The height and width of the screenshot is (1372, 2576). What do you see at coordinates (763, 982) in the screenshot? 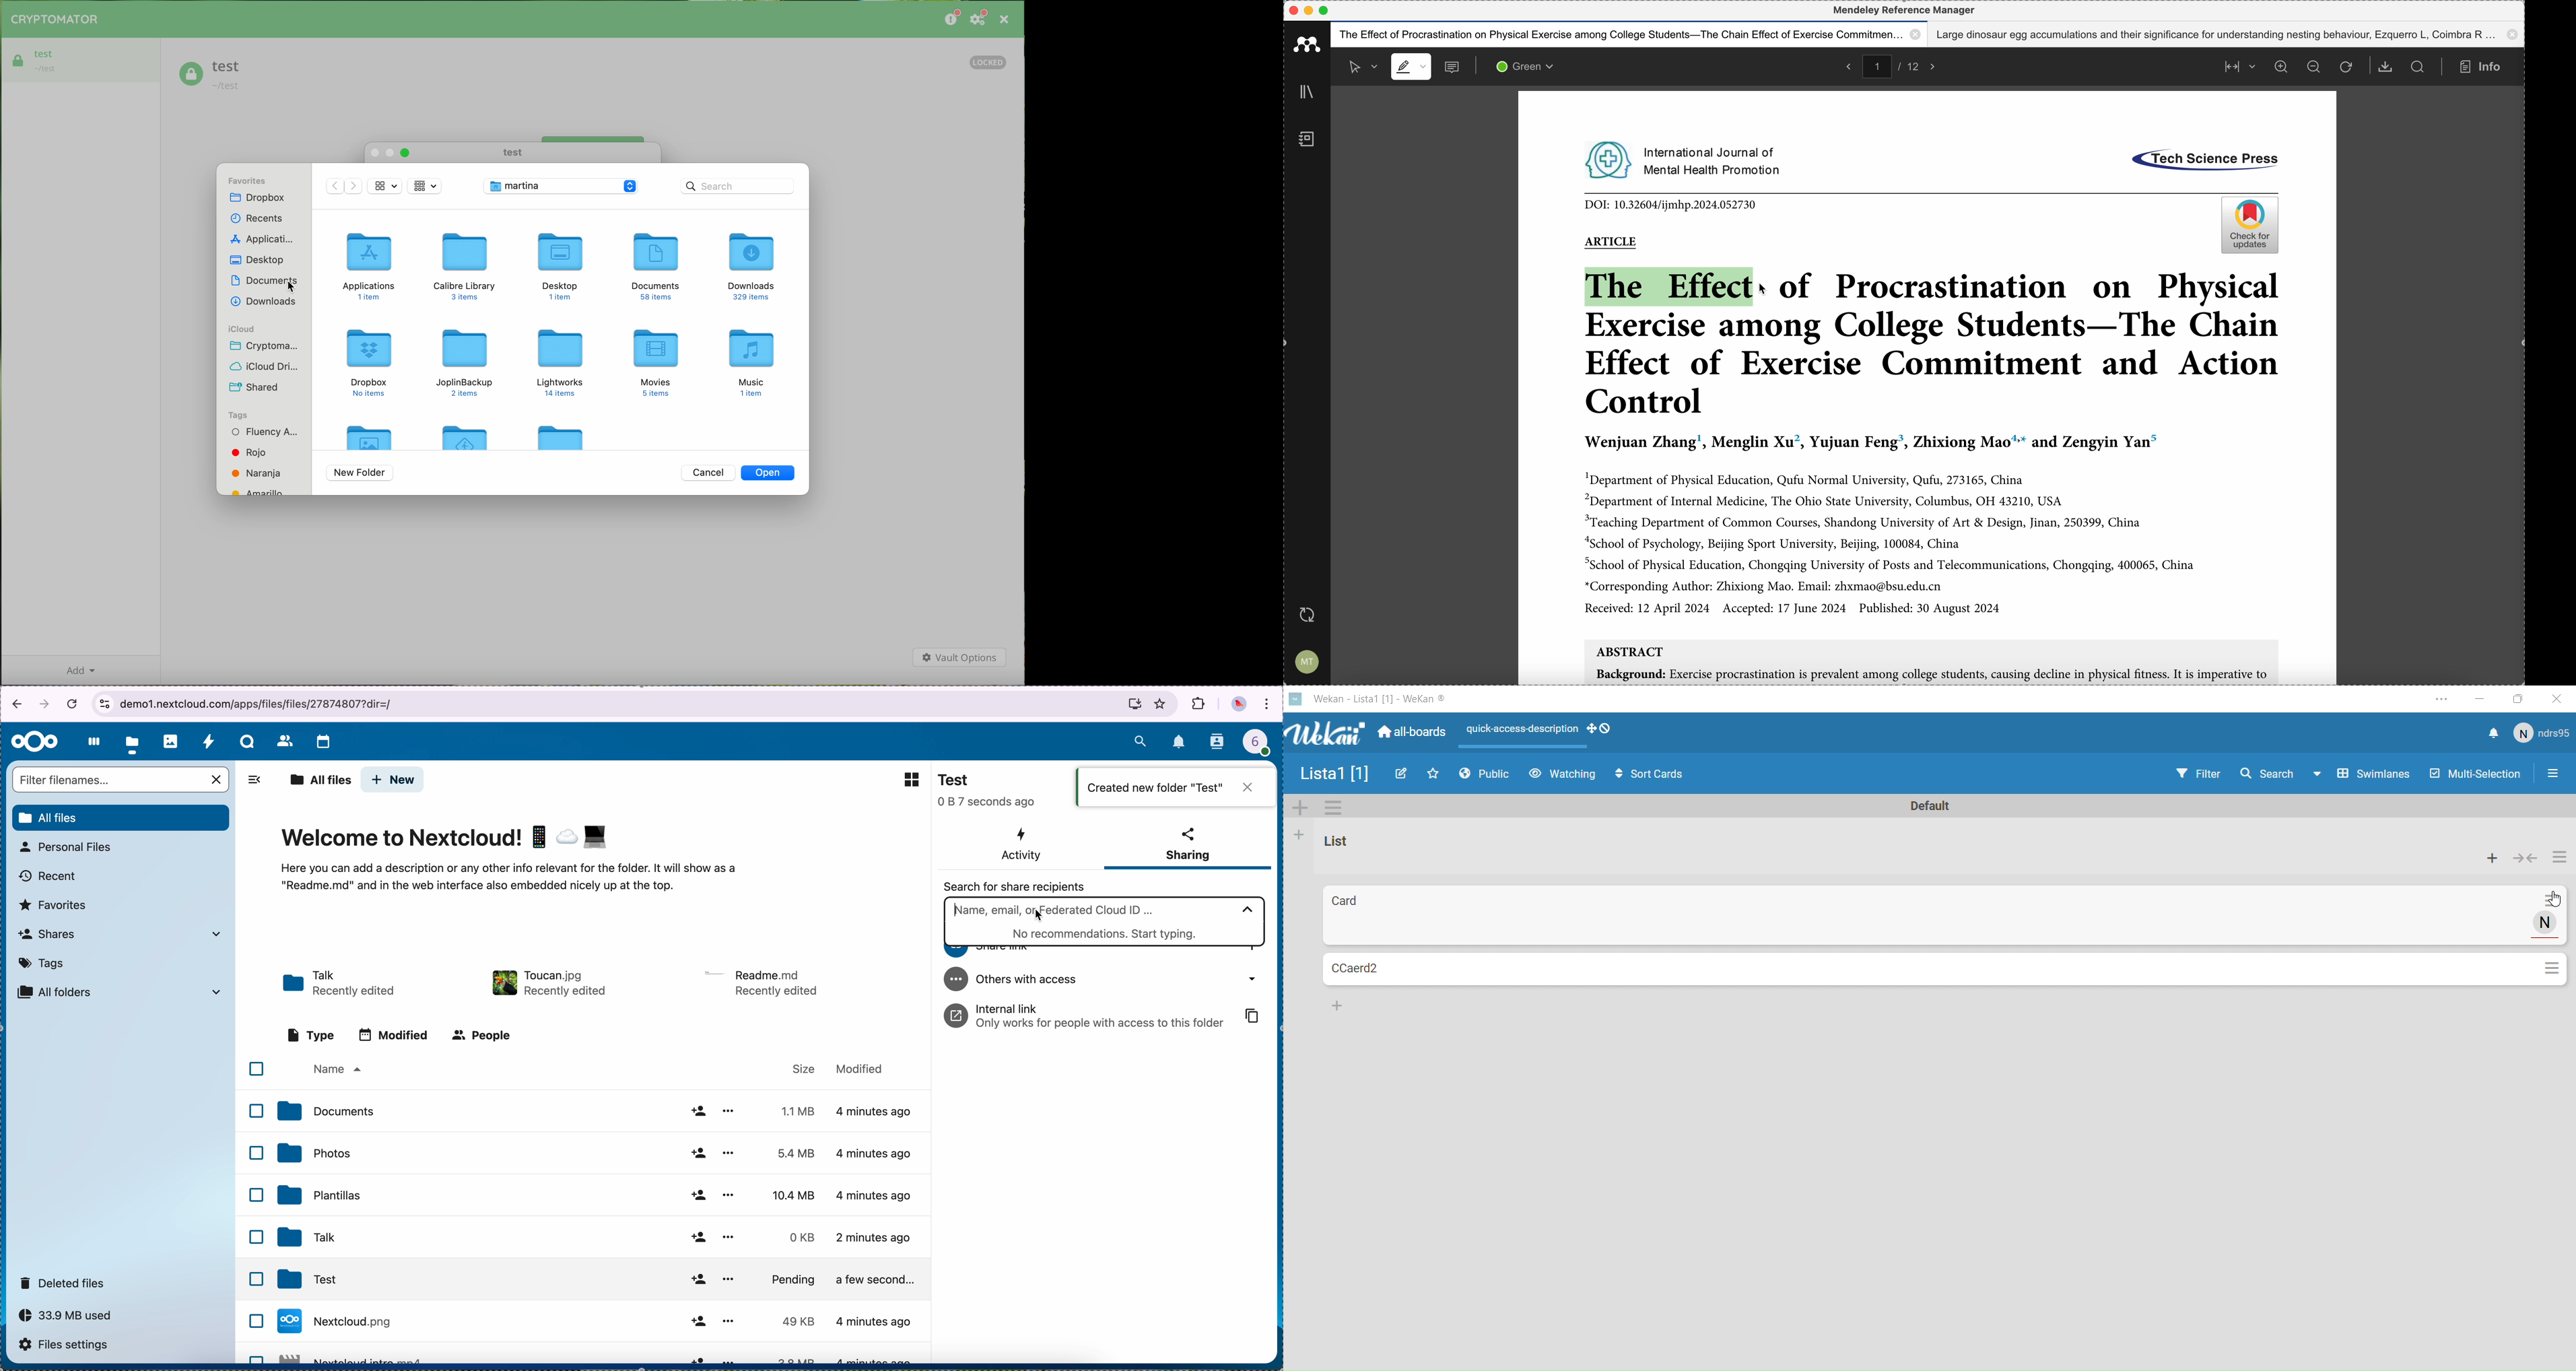
I see `file` at bounding box center [763, 982].